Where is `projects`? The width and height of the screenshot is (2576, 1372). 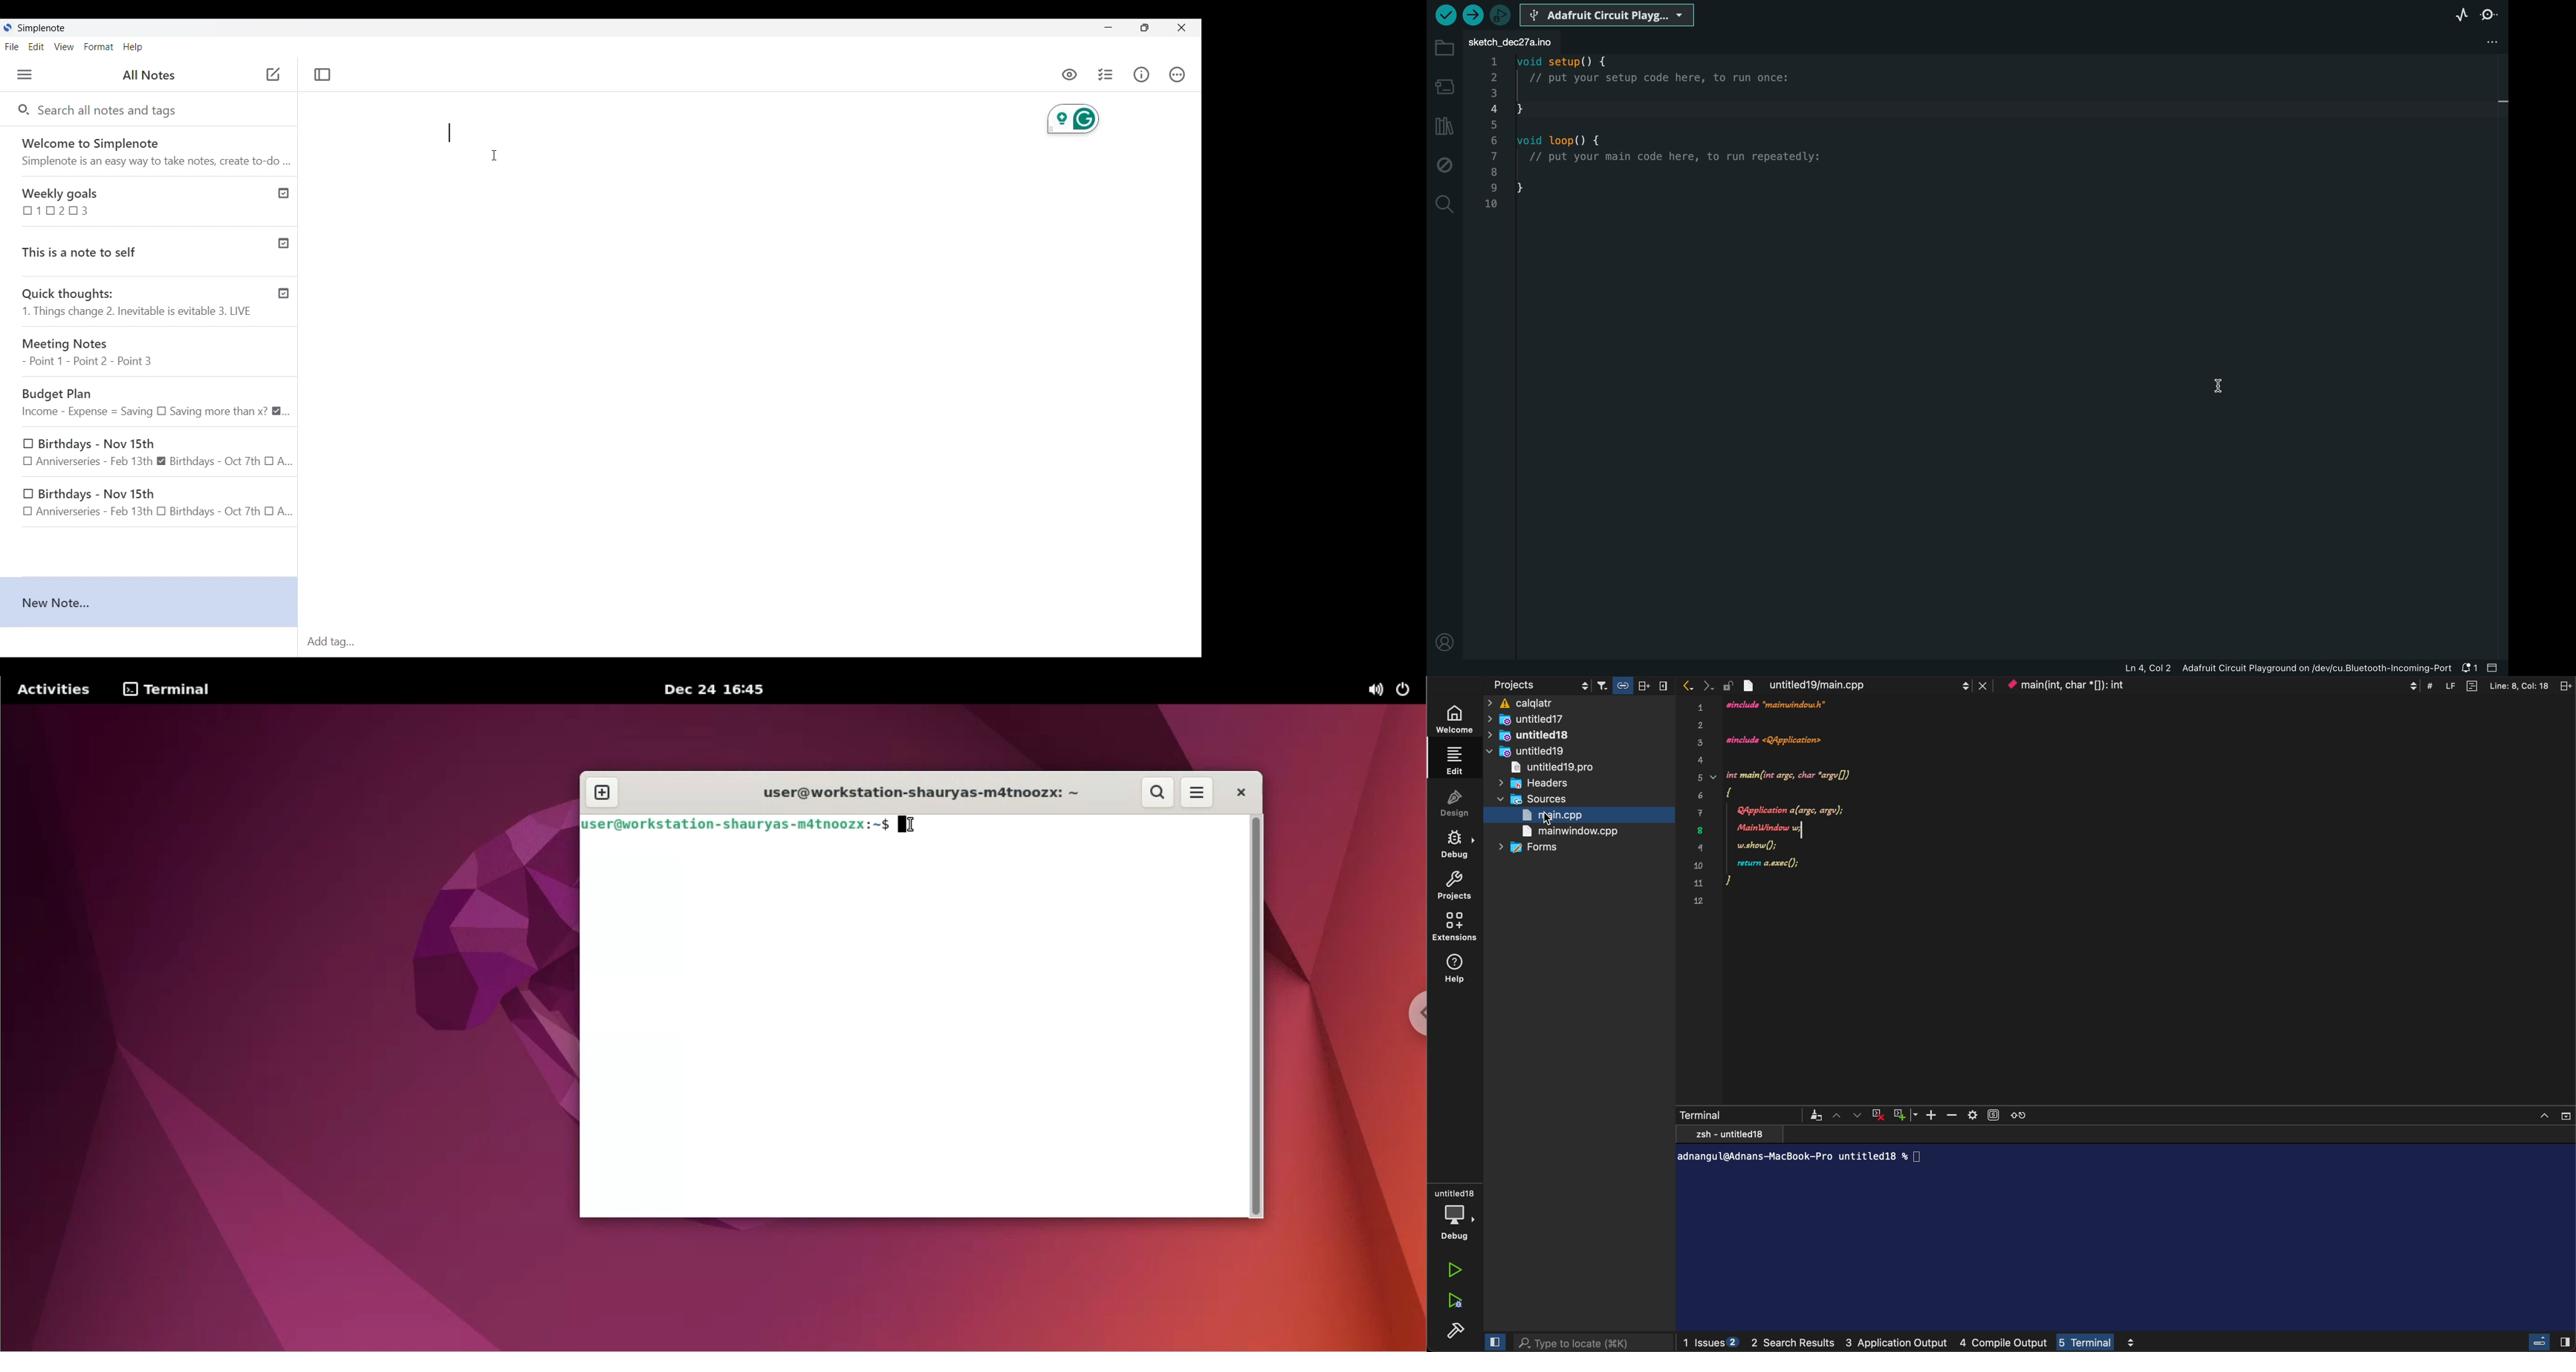
projects is located at coordinates (1540, 686).